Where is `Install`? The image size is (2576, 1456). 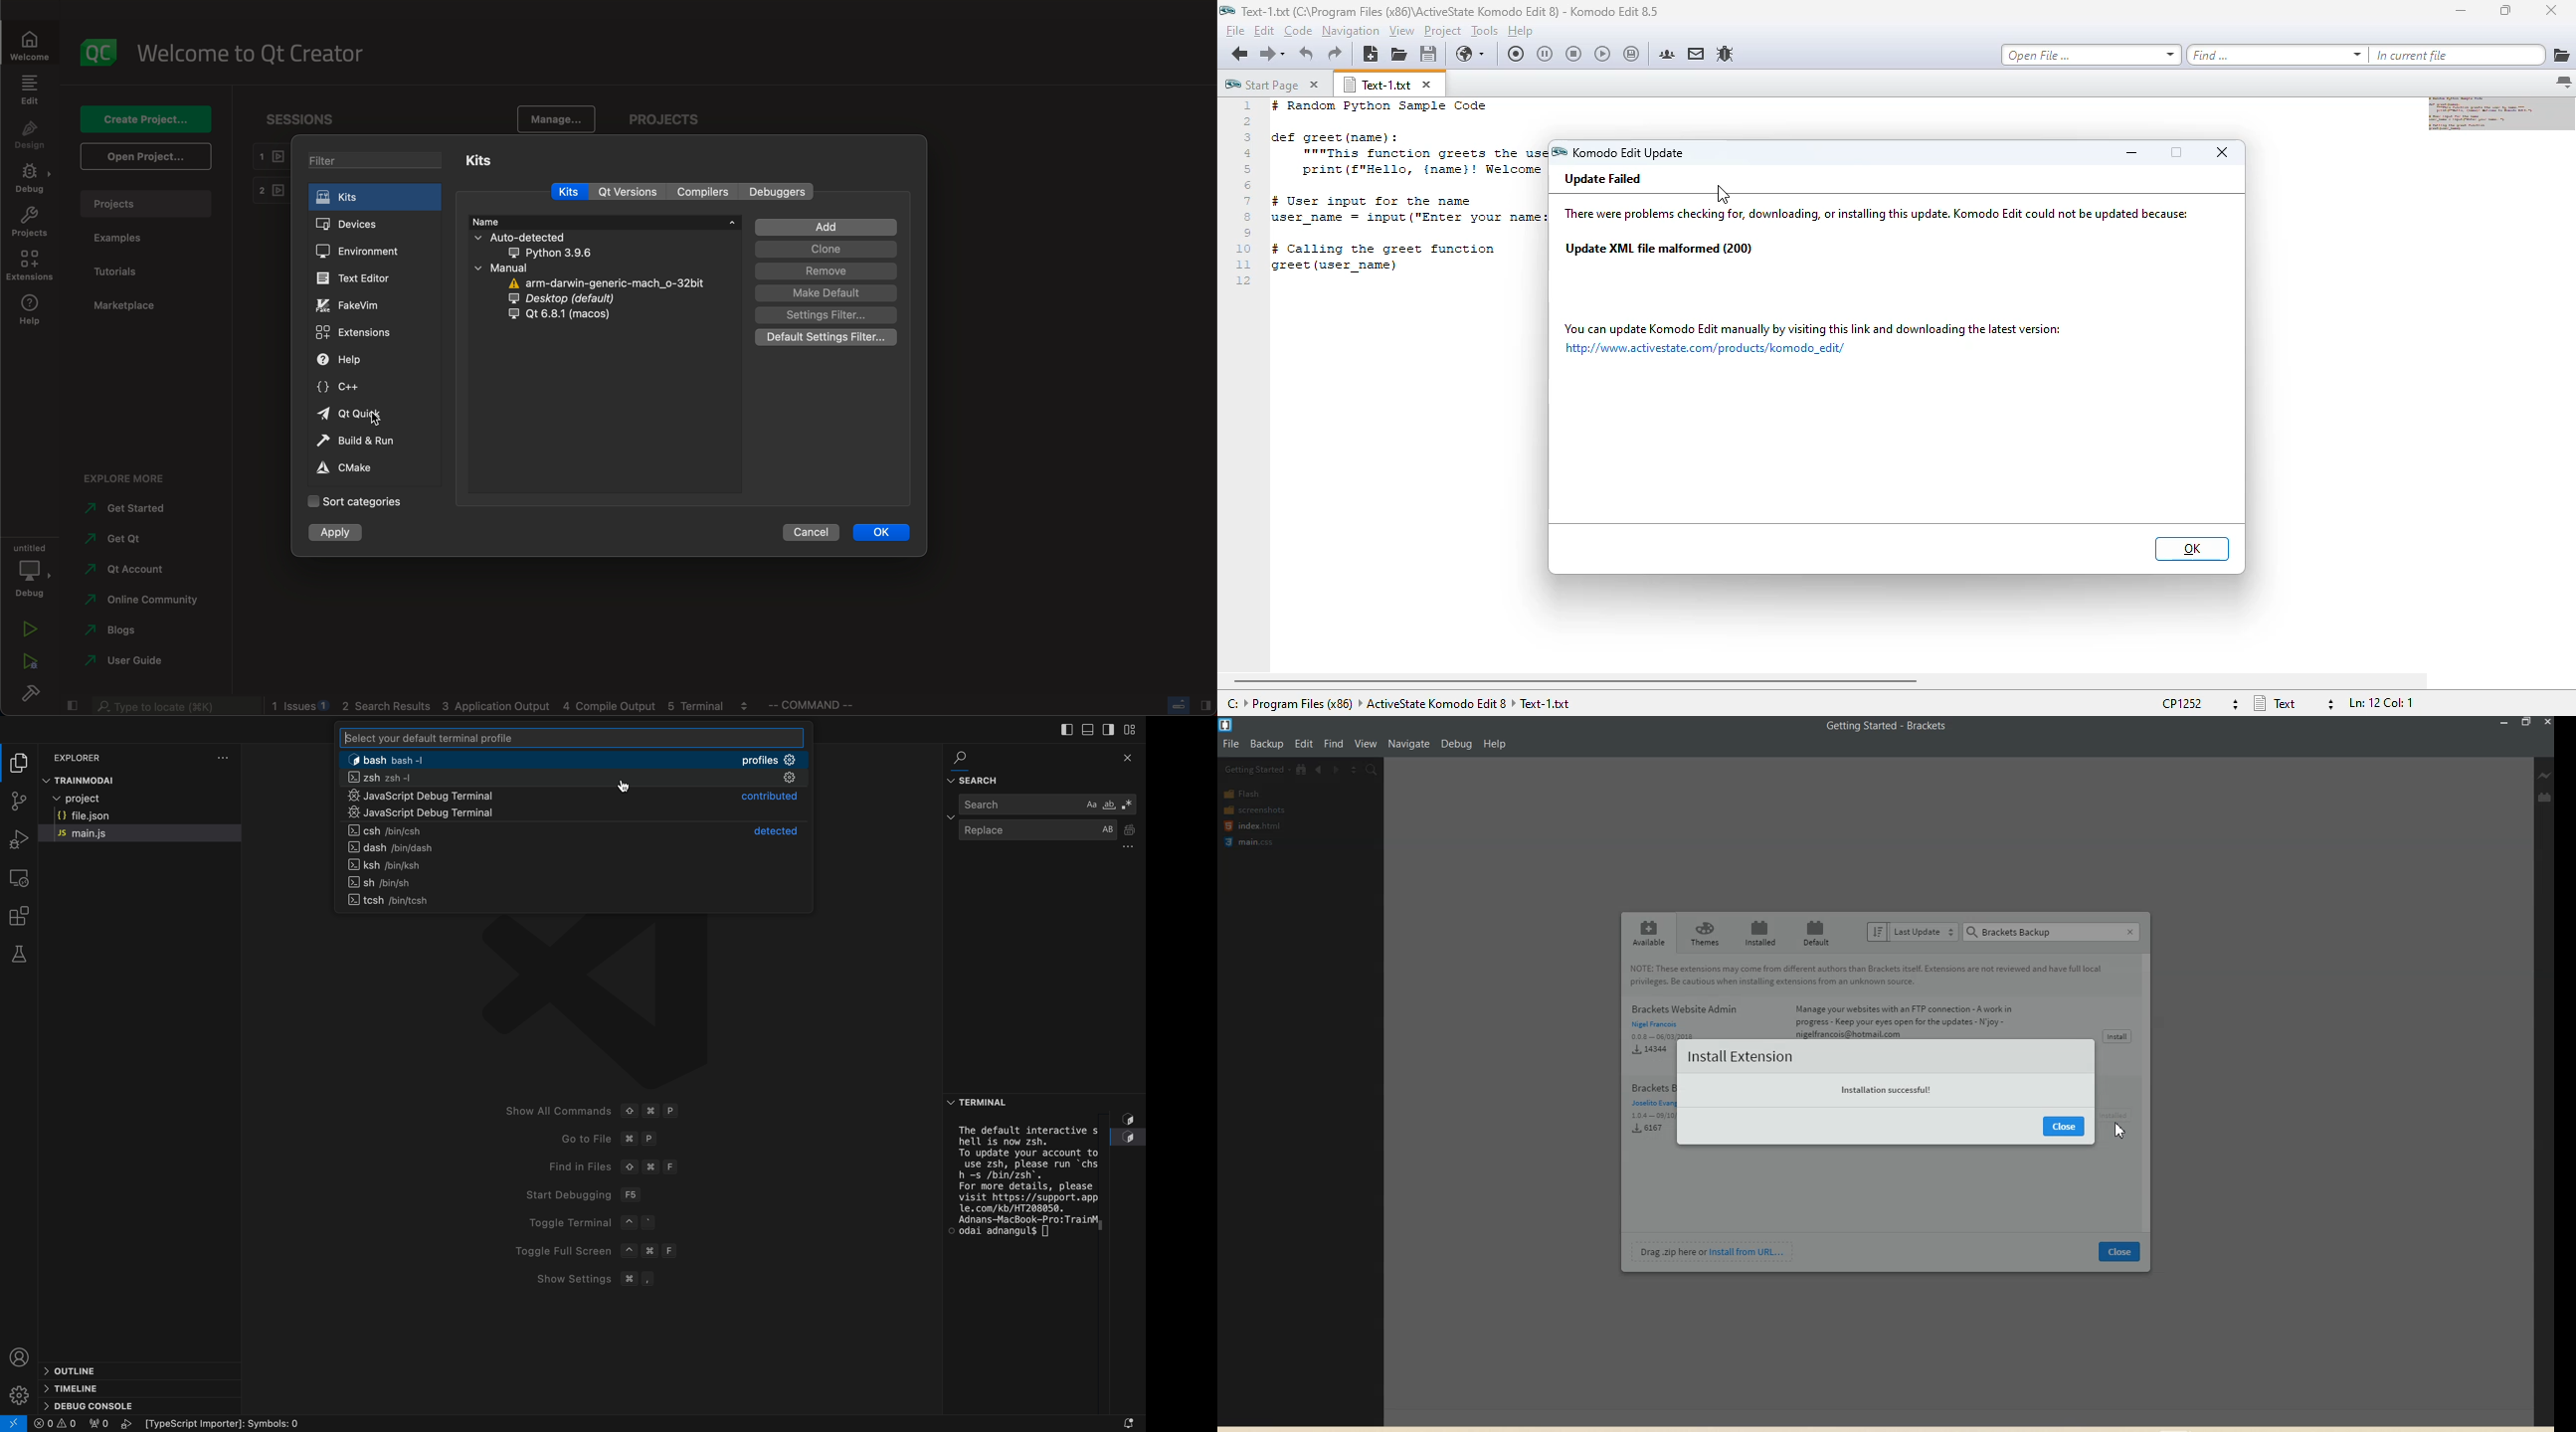 Install is located at coordinates (2119, 1114).